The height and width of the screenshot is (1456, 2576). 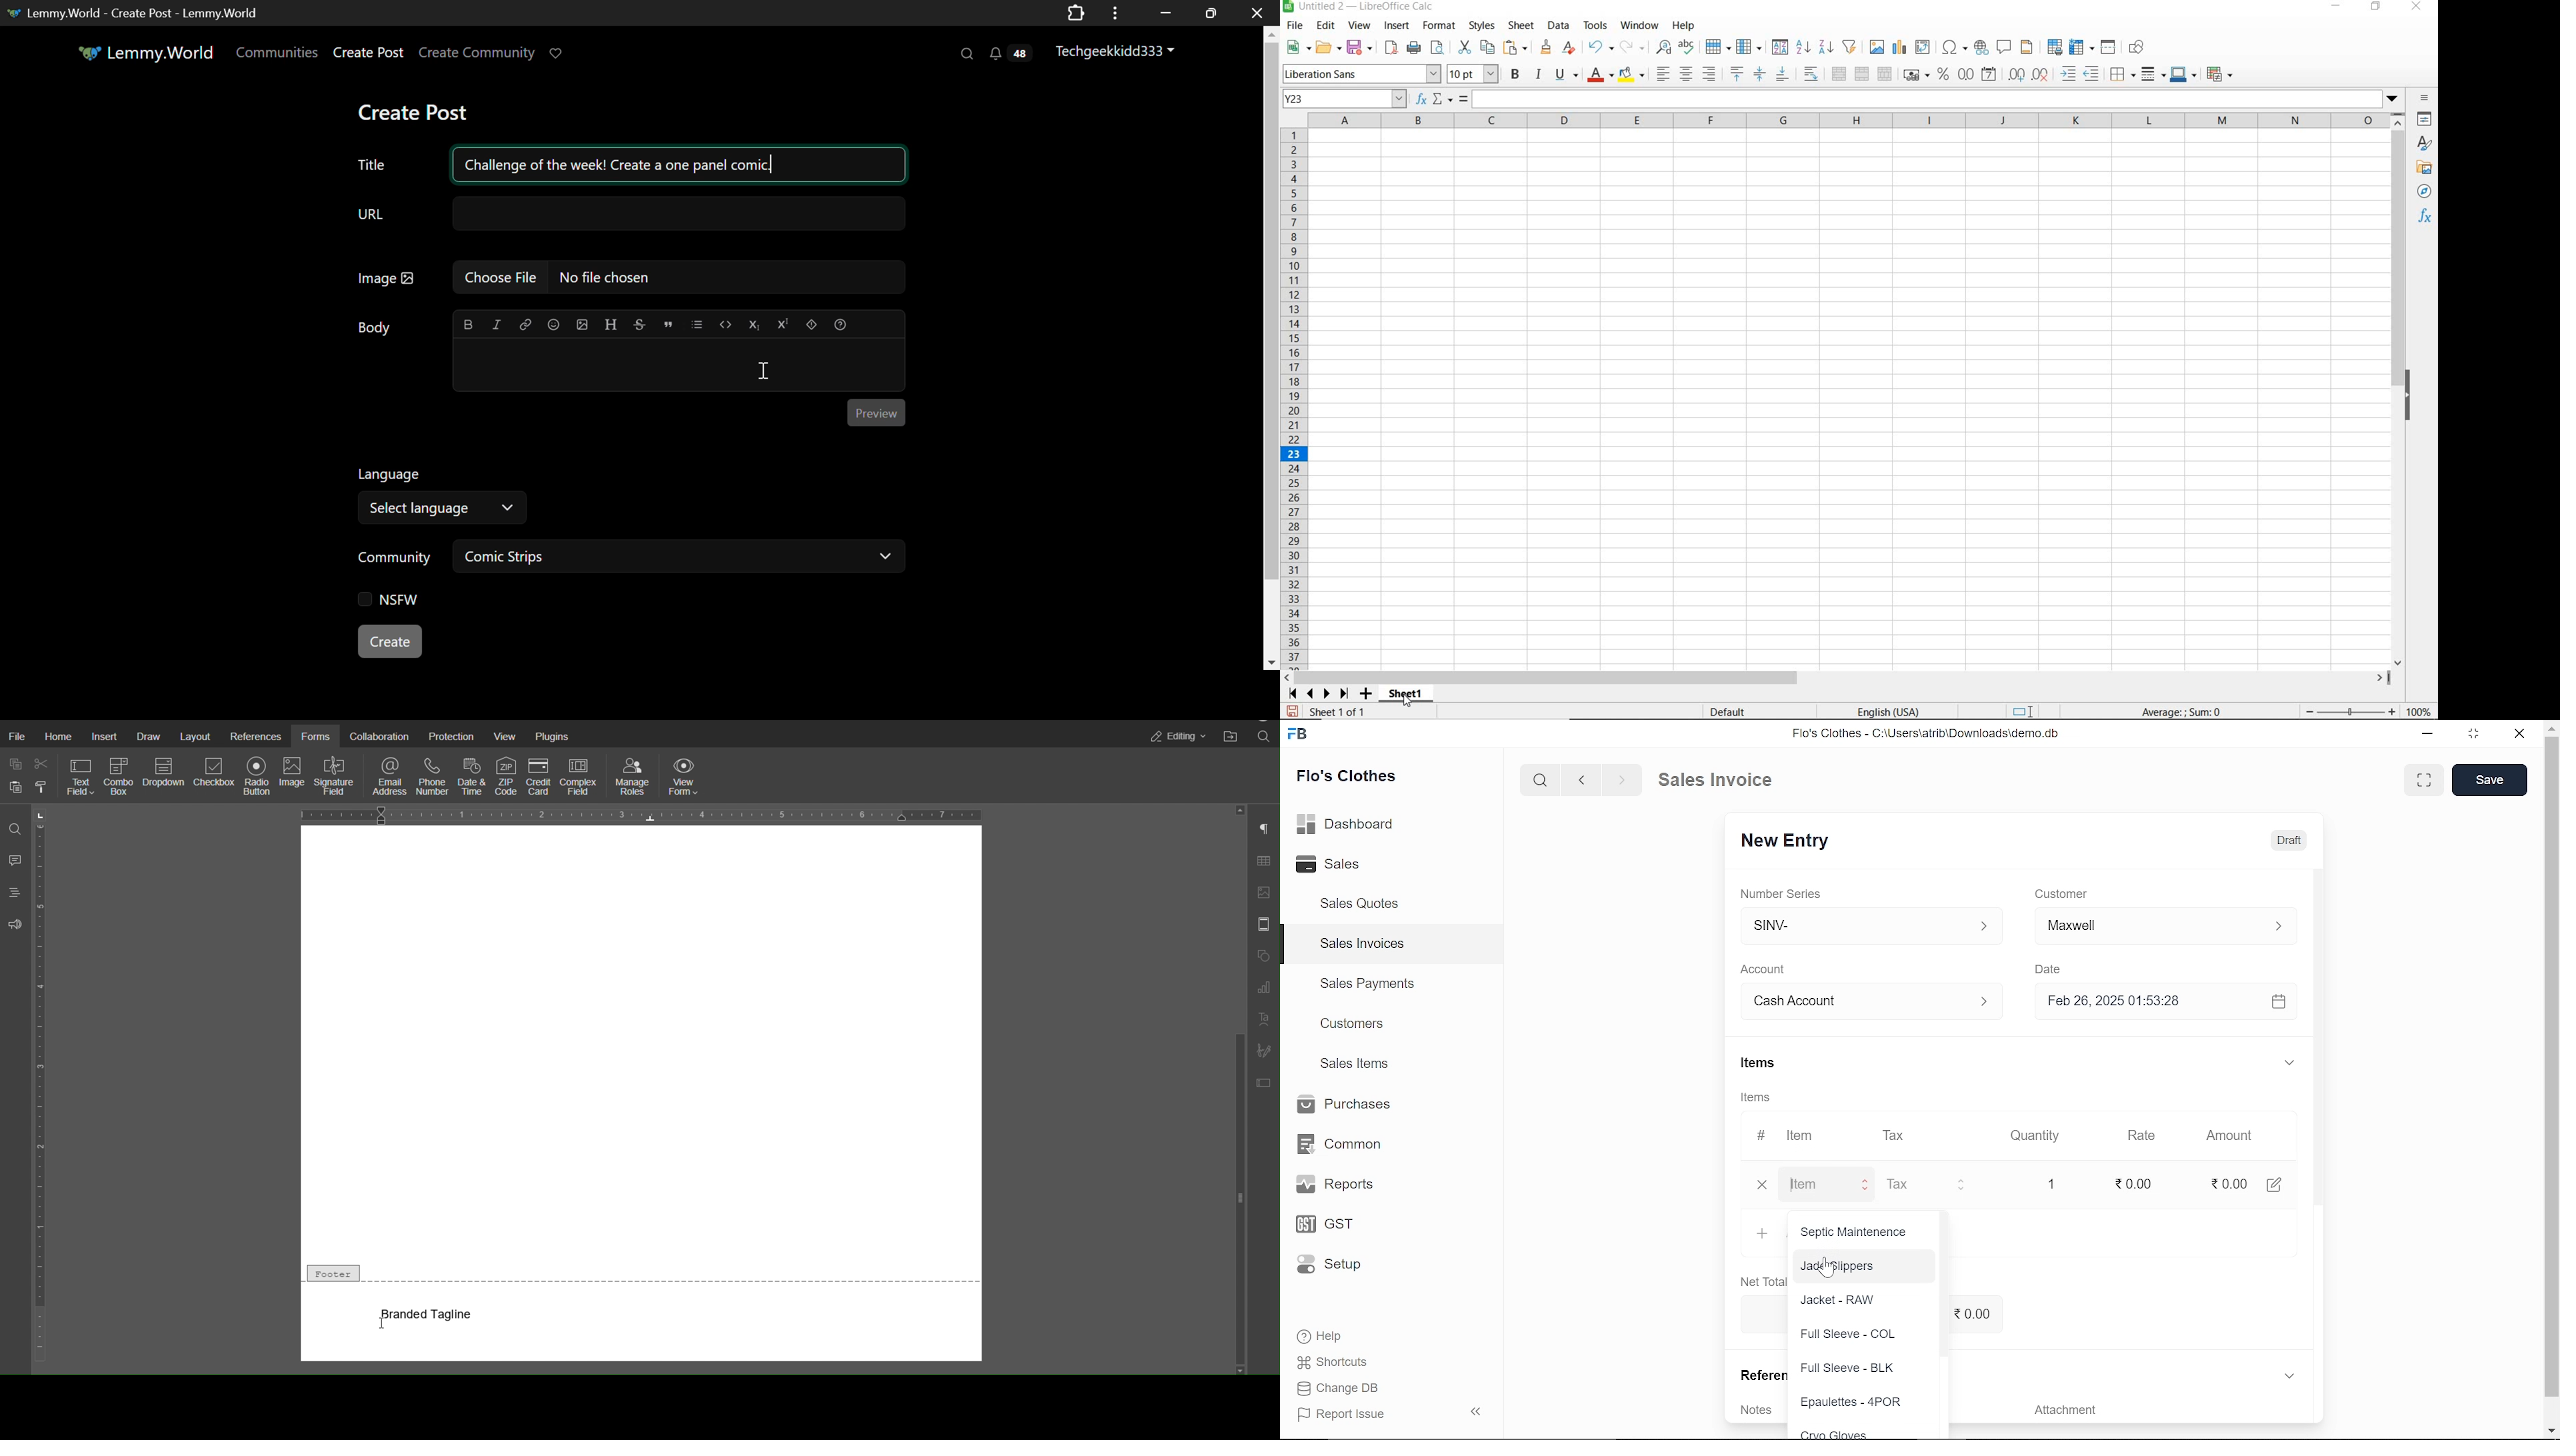 I want to click on SORT DESCENDING, so click(x=1826, y=48).